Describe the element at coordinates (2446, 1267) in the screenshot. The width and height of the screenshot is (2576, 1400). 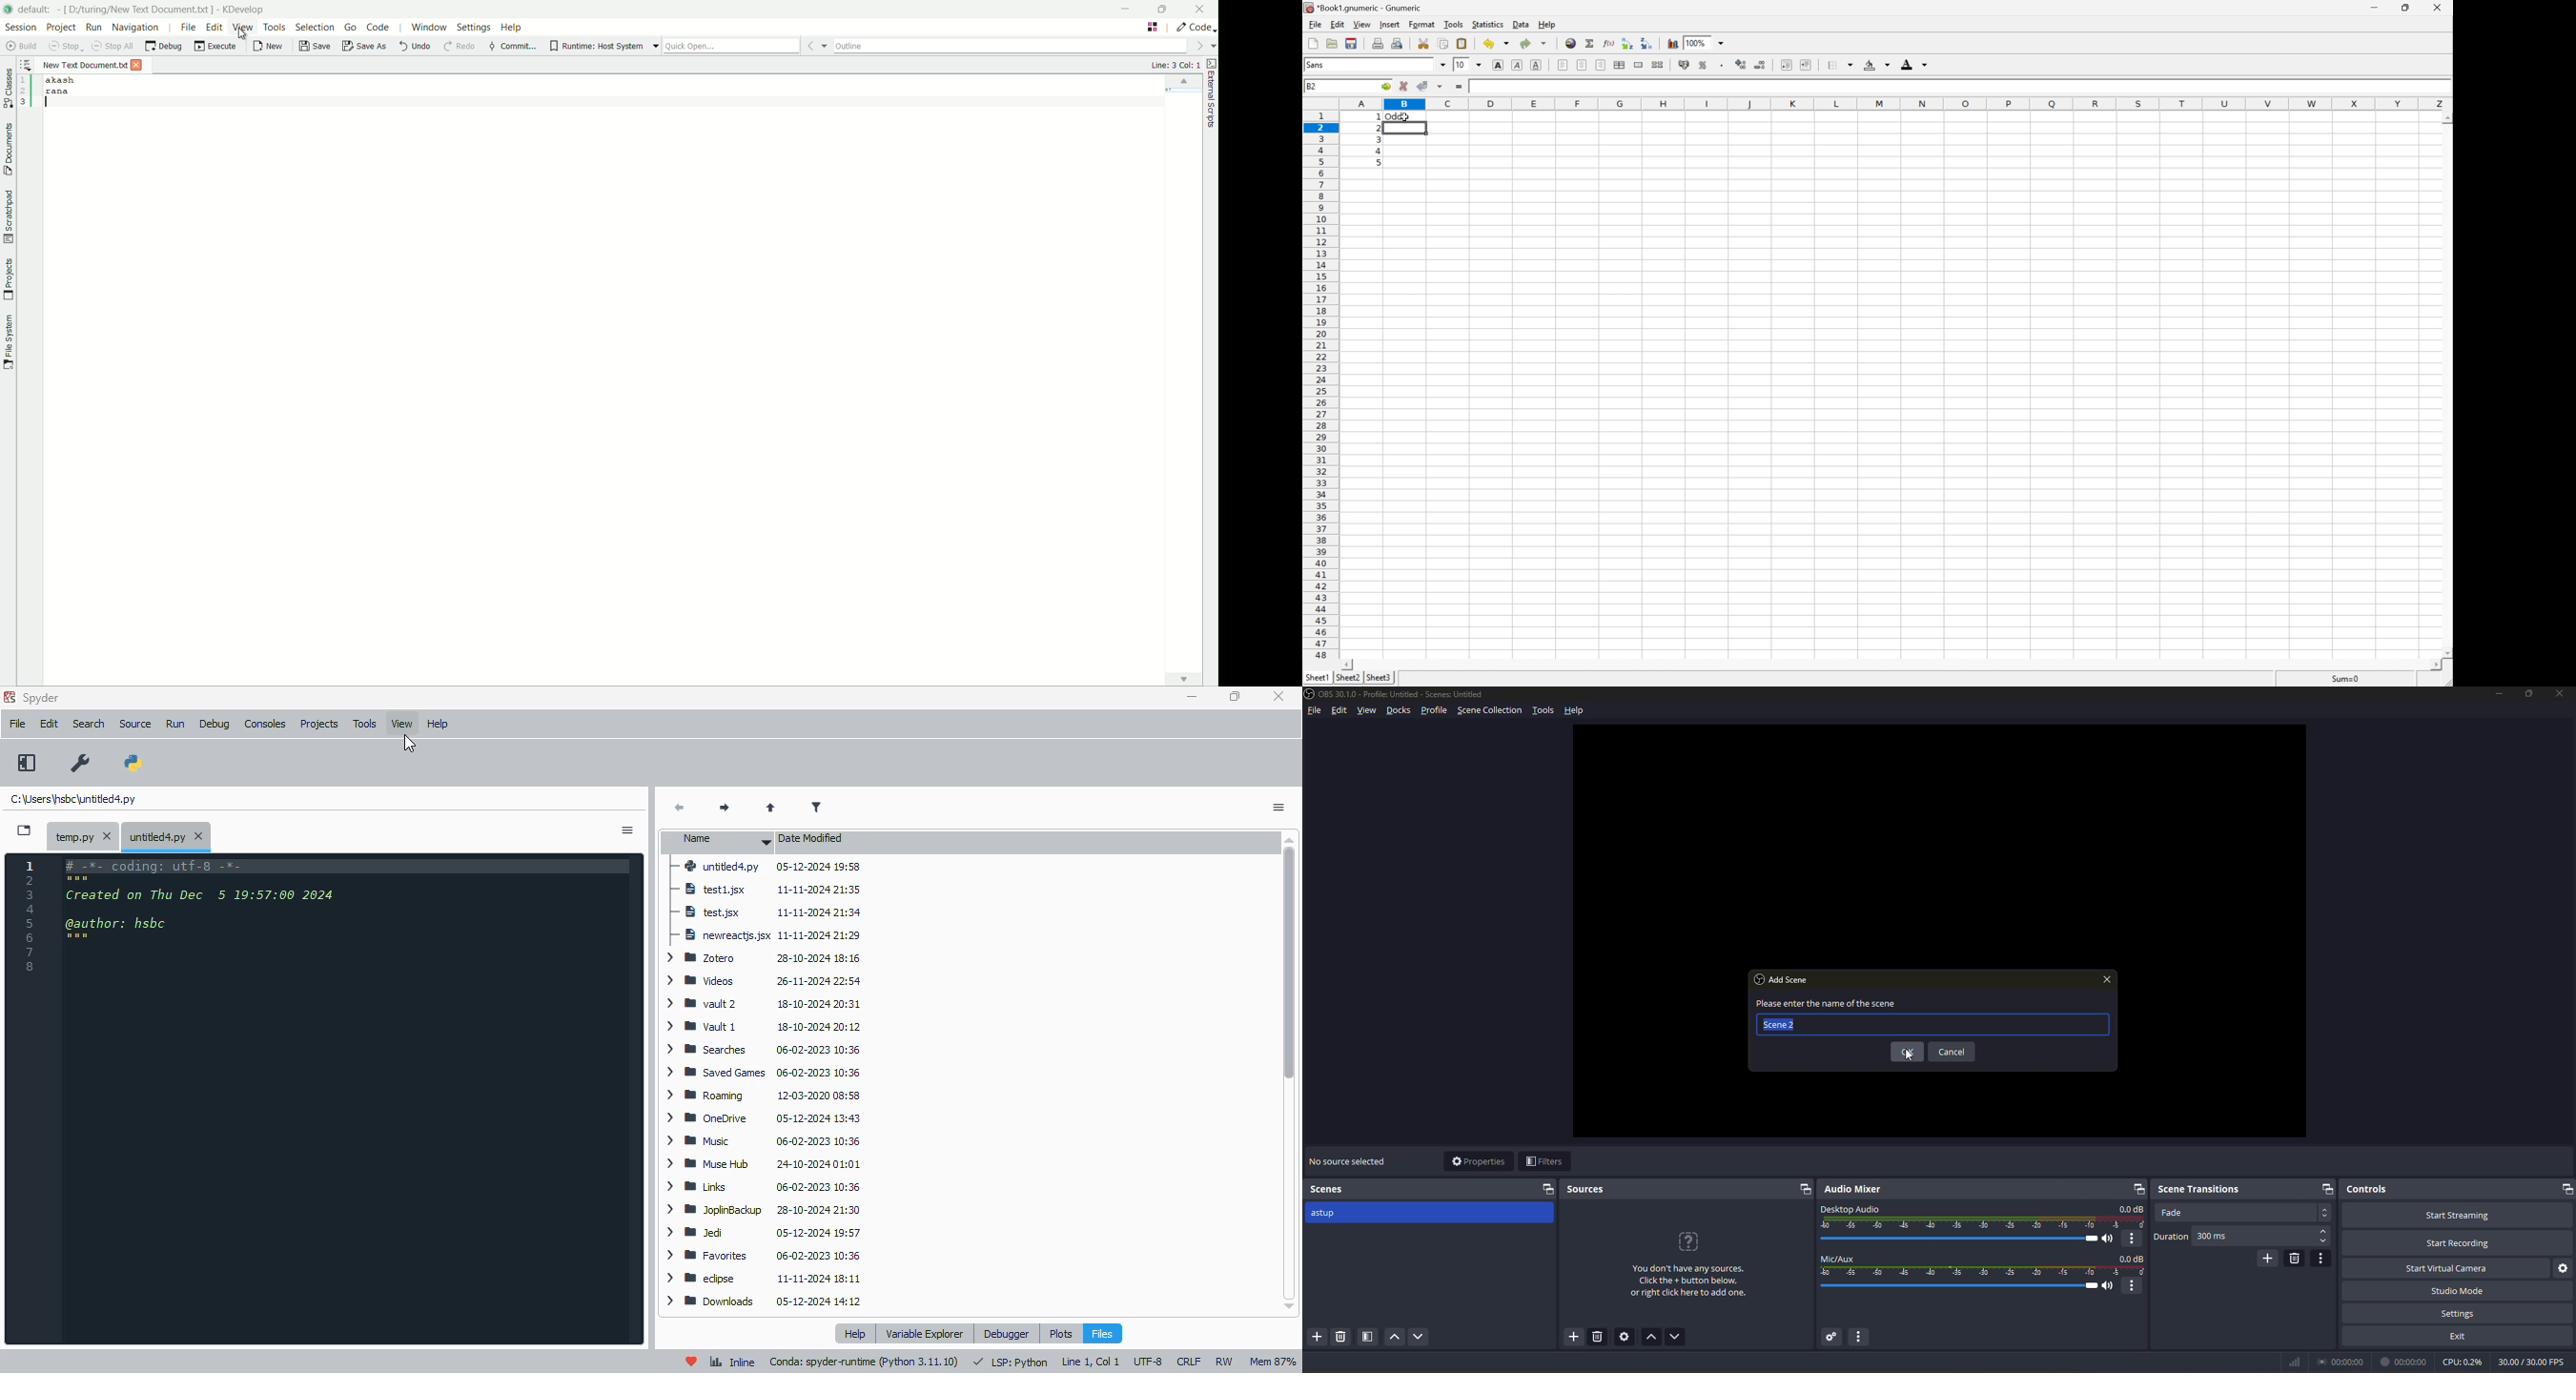
I see `start virtual camera` at that location.